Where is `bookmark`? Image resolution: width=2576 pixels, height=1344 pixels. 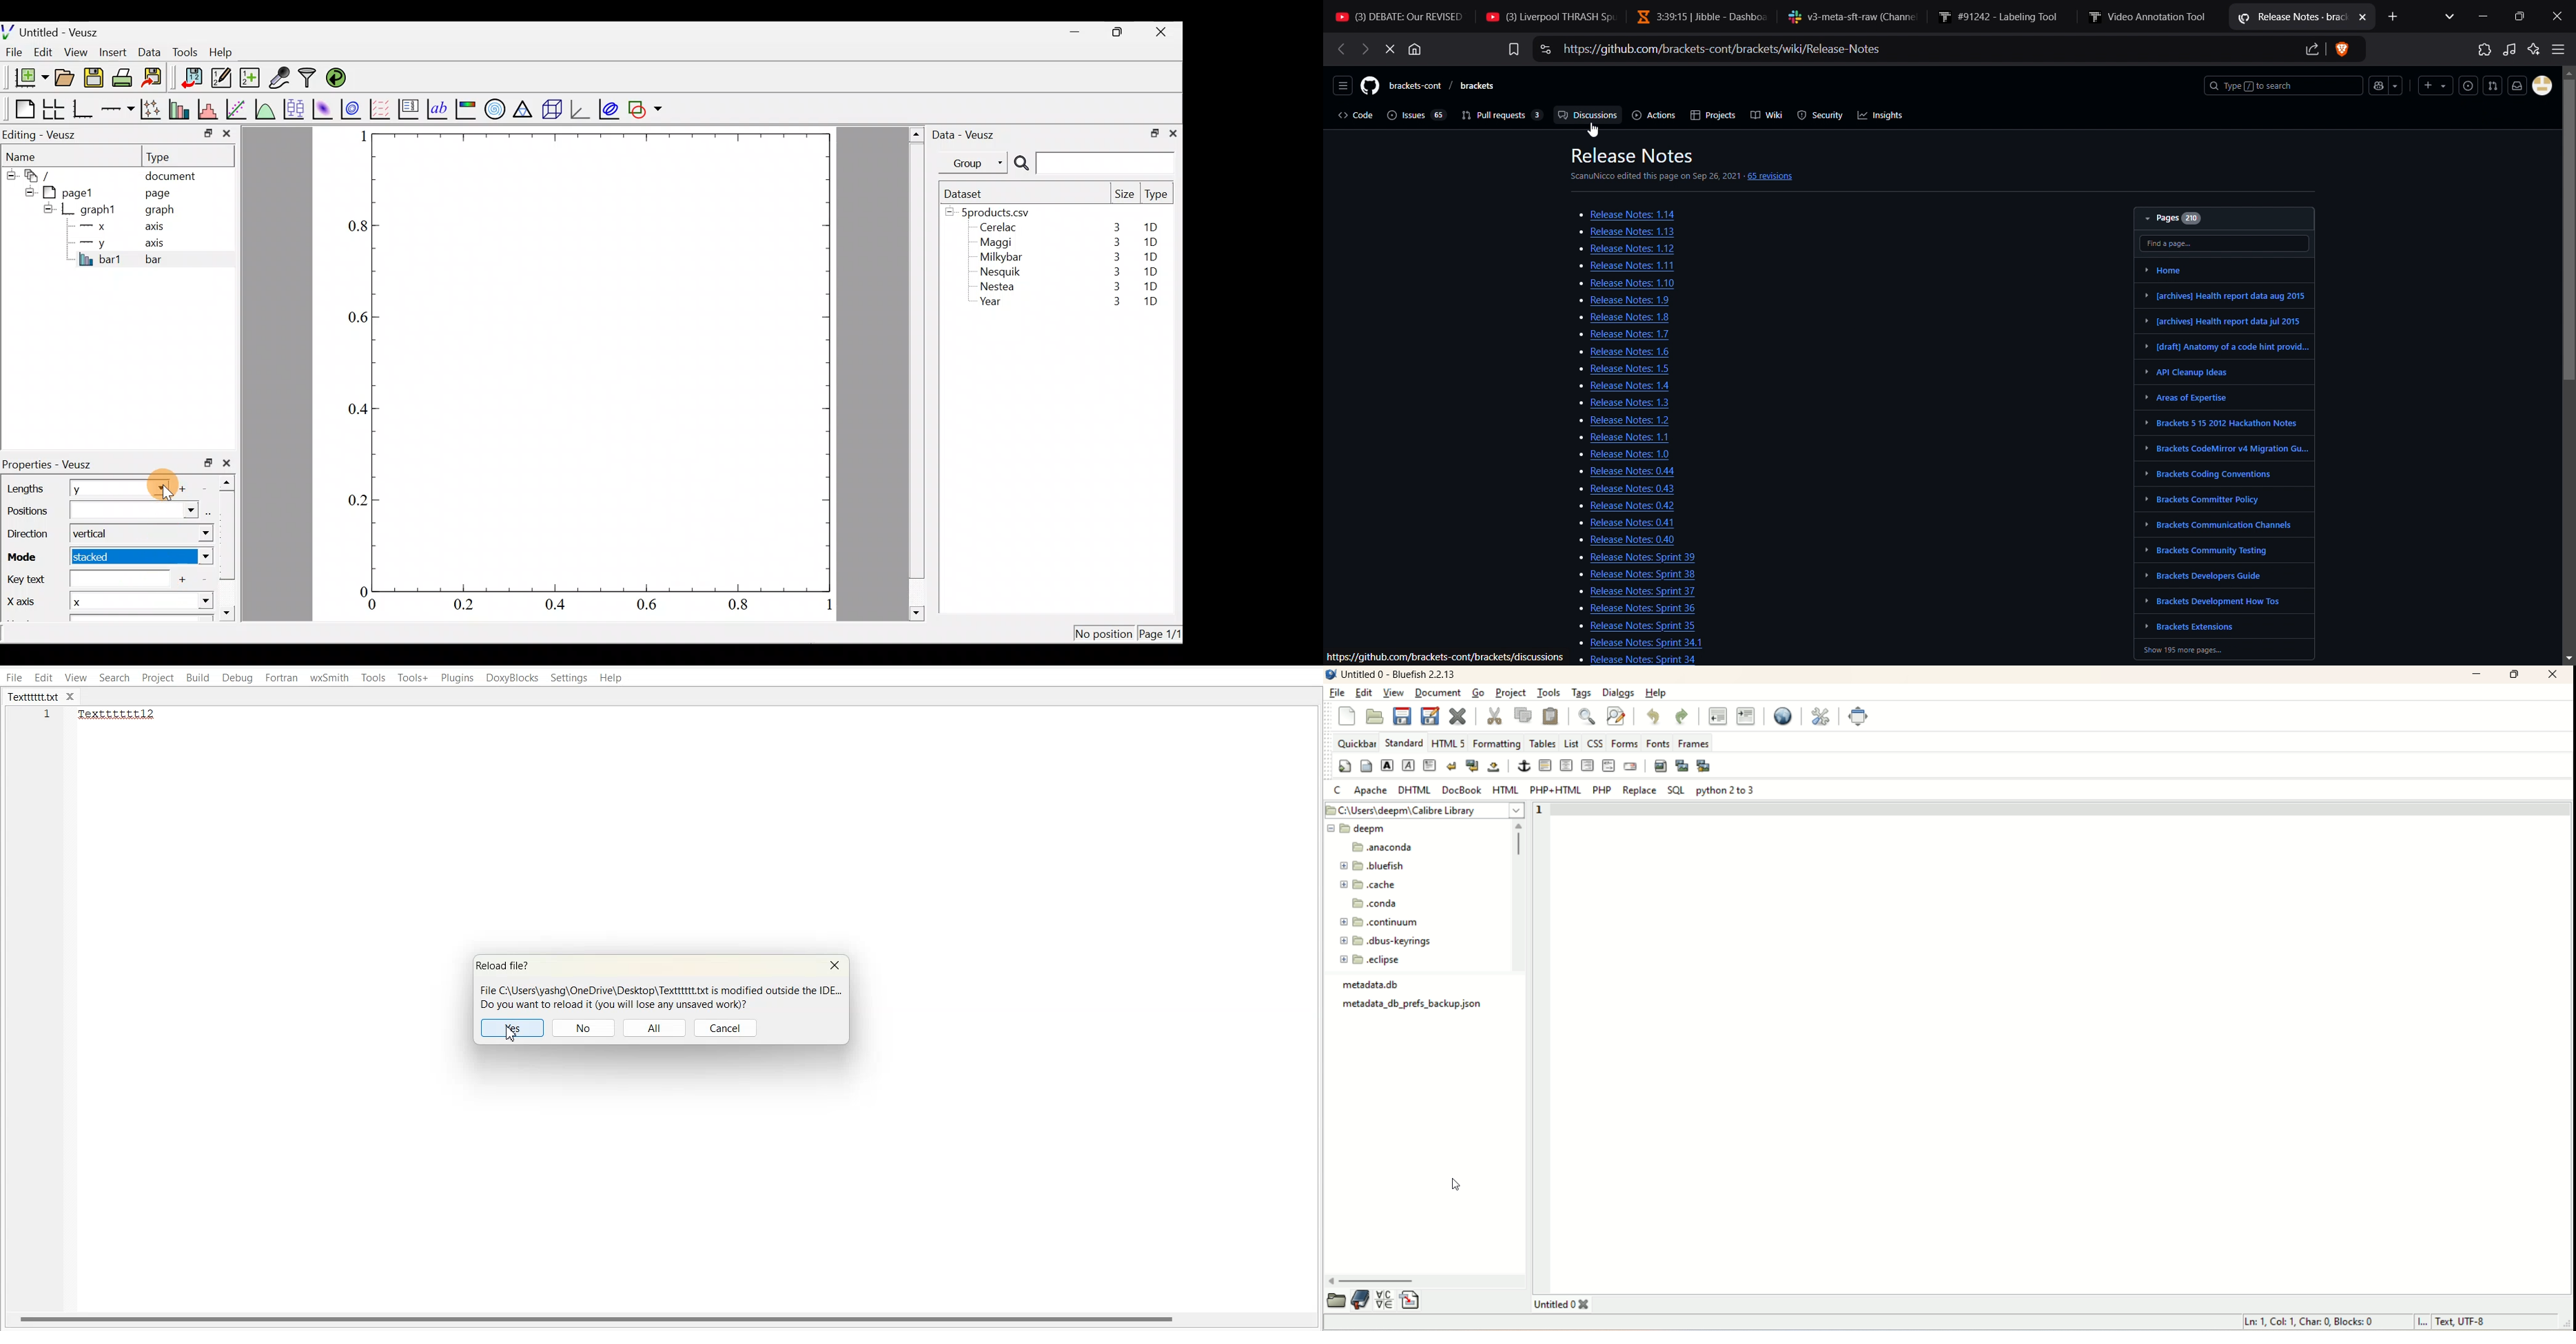
bookmark is located at coordinates (1511, 48).